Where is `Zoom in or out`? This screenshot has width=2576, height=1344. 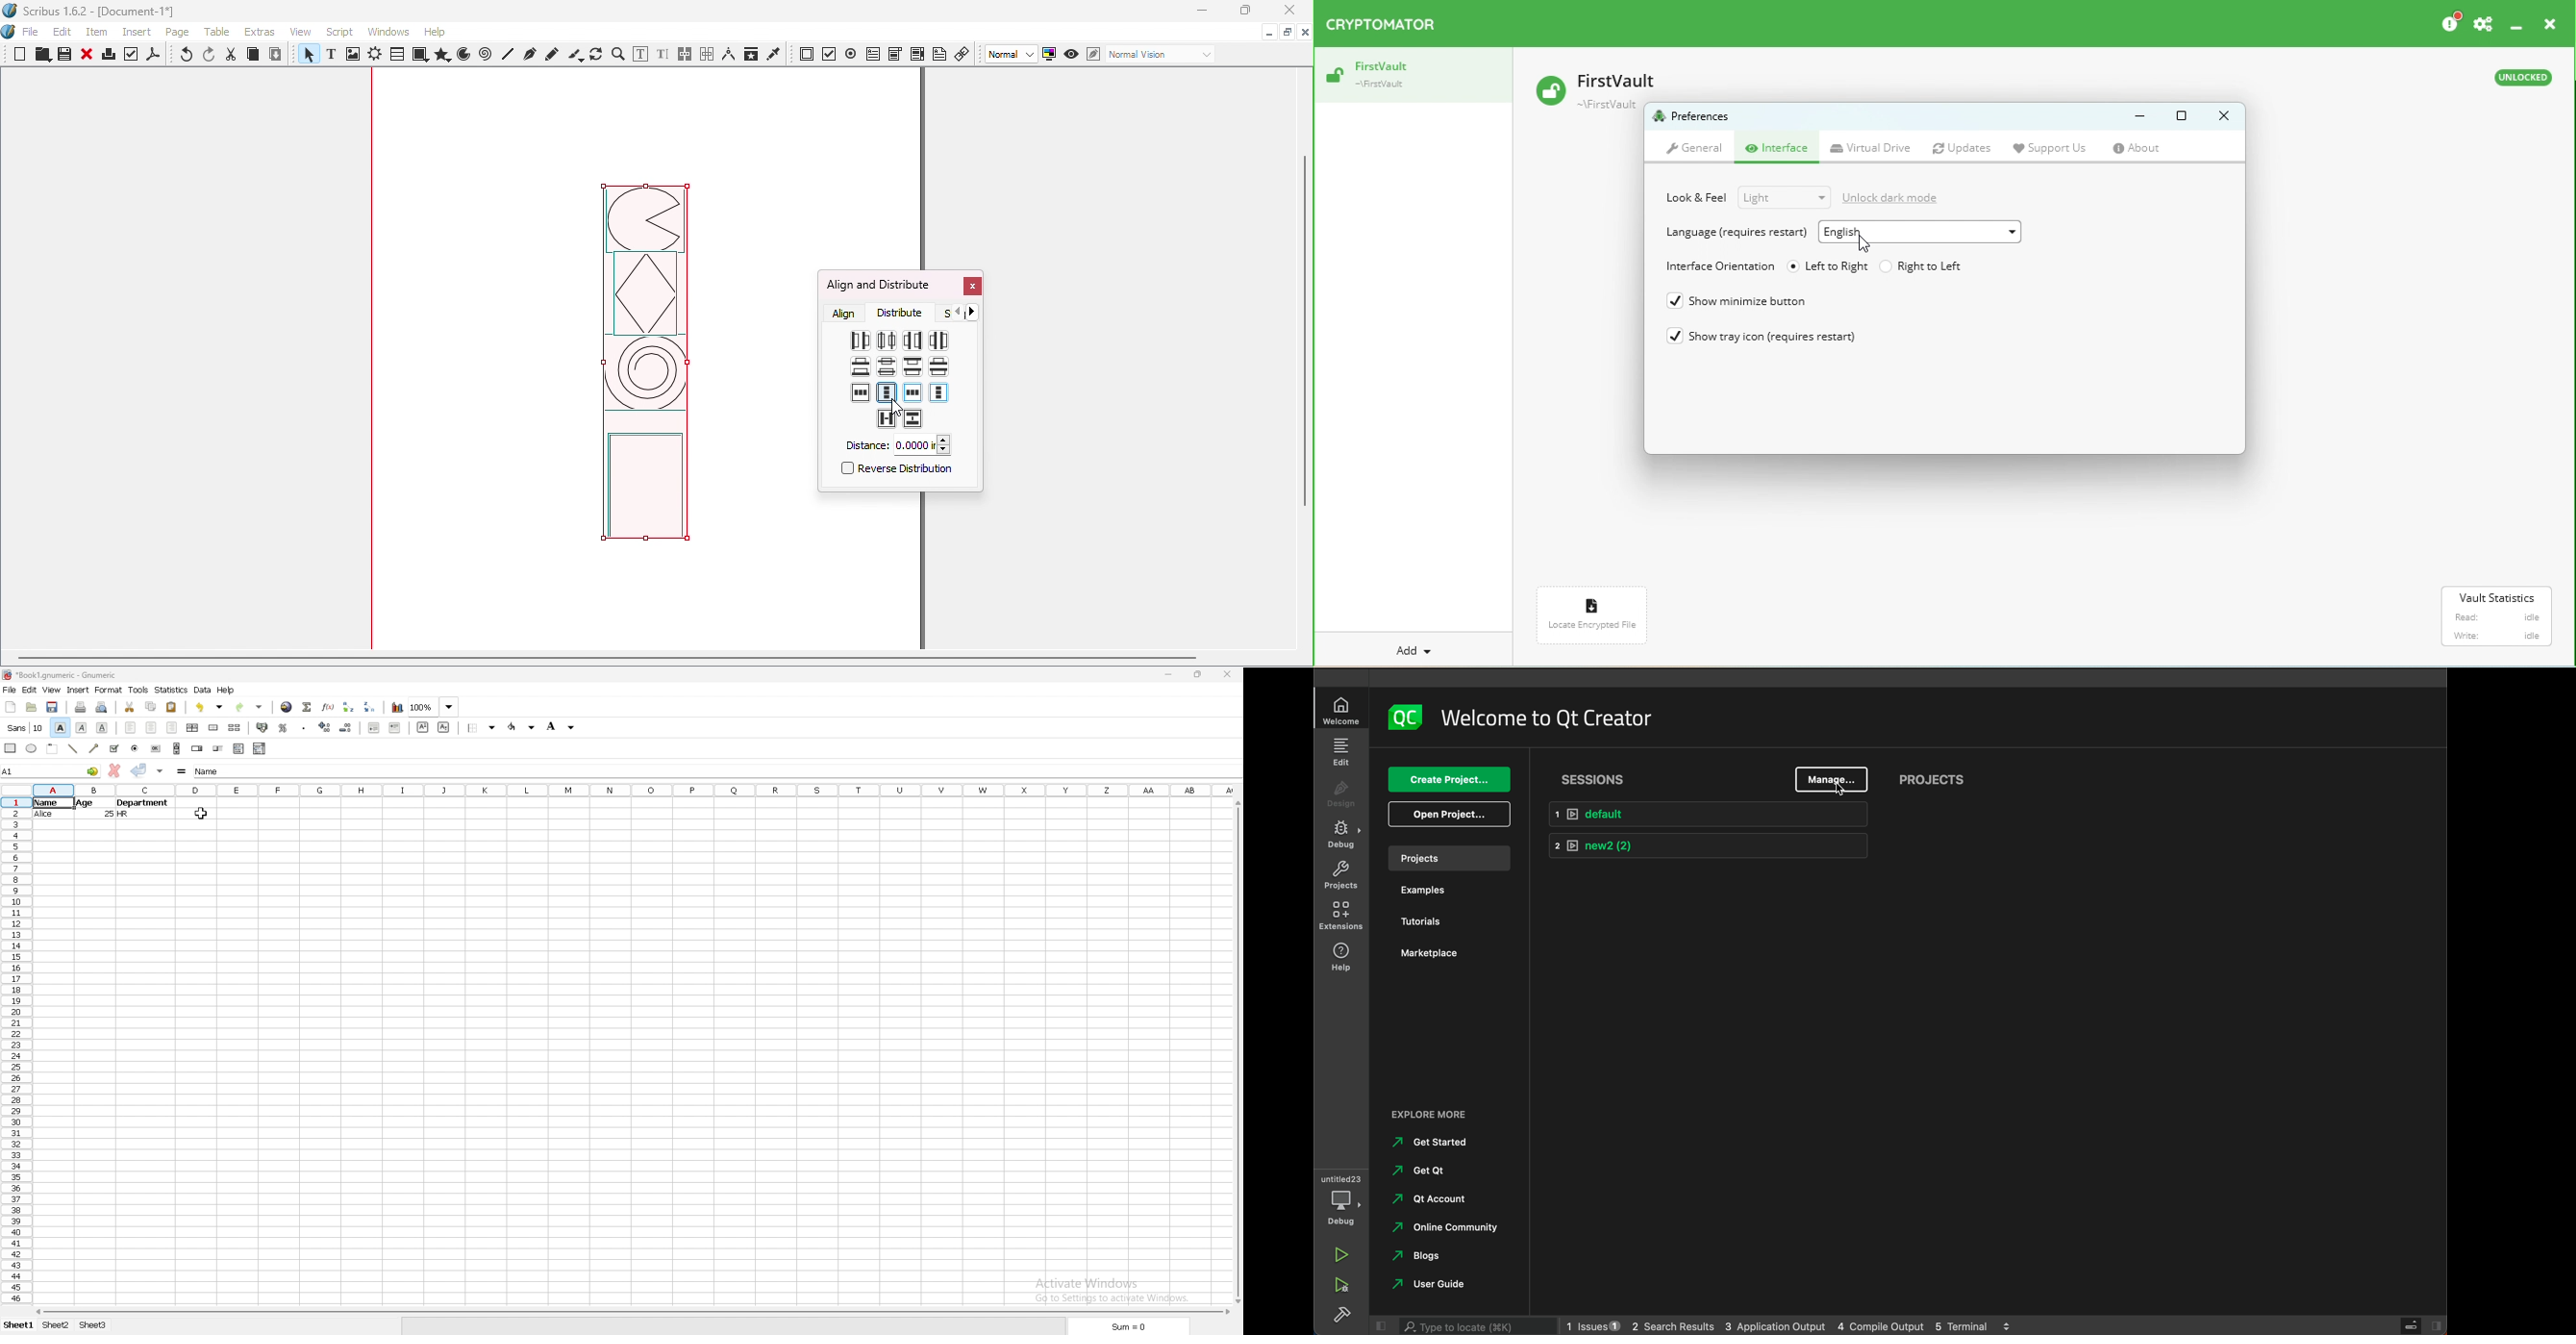 Zoom in or out is located at coordinates (617, 54).